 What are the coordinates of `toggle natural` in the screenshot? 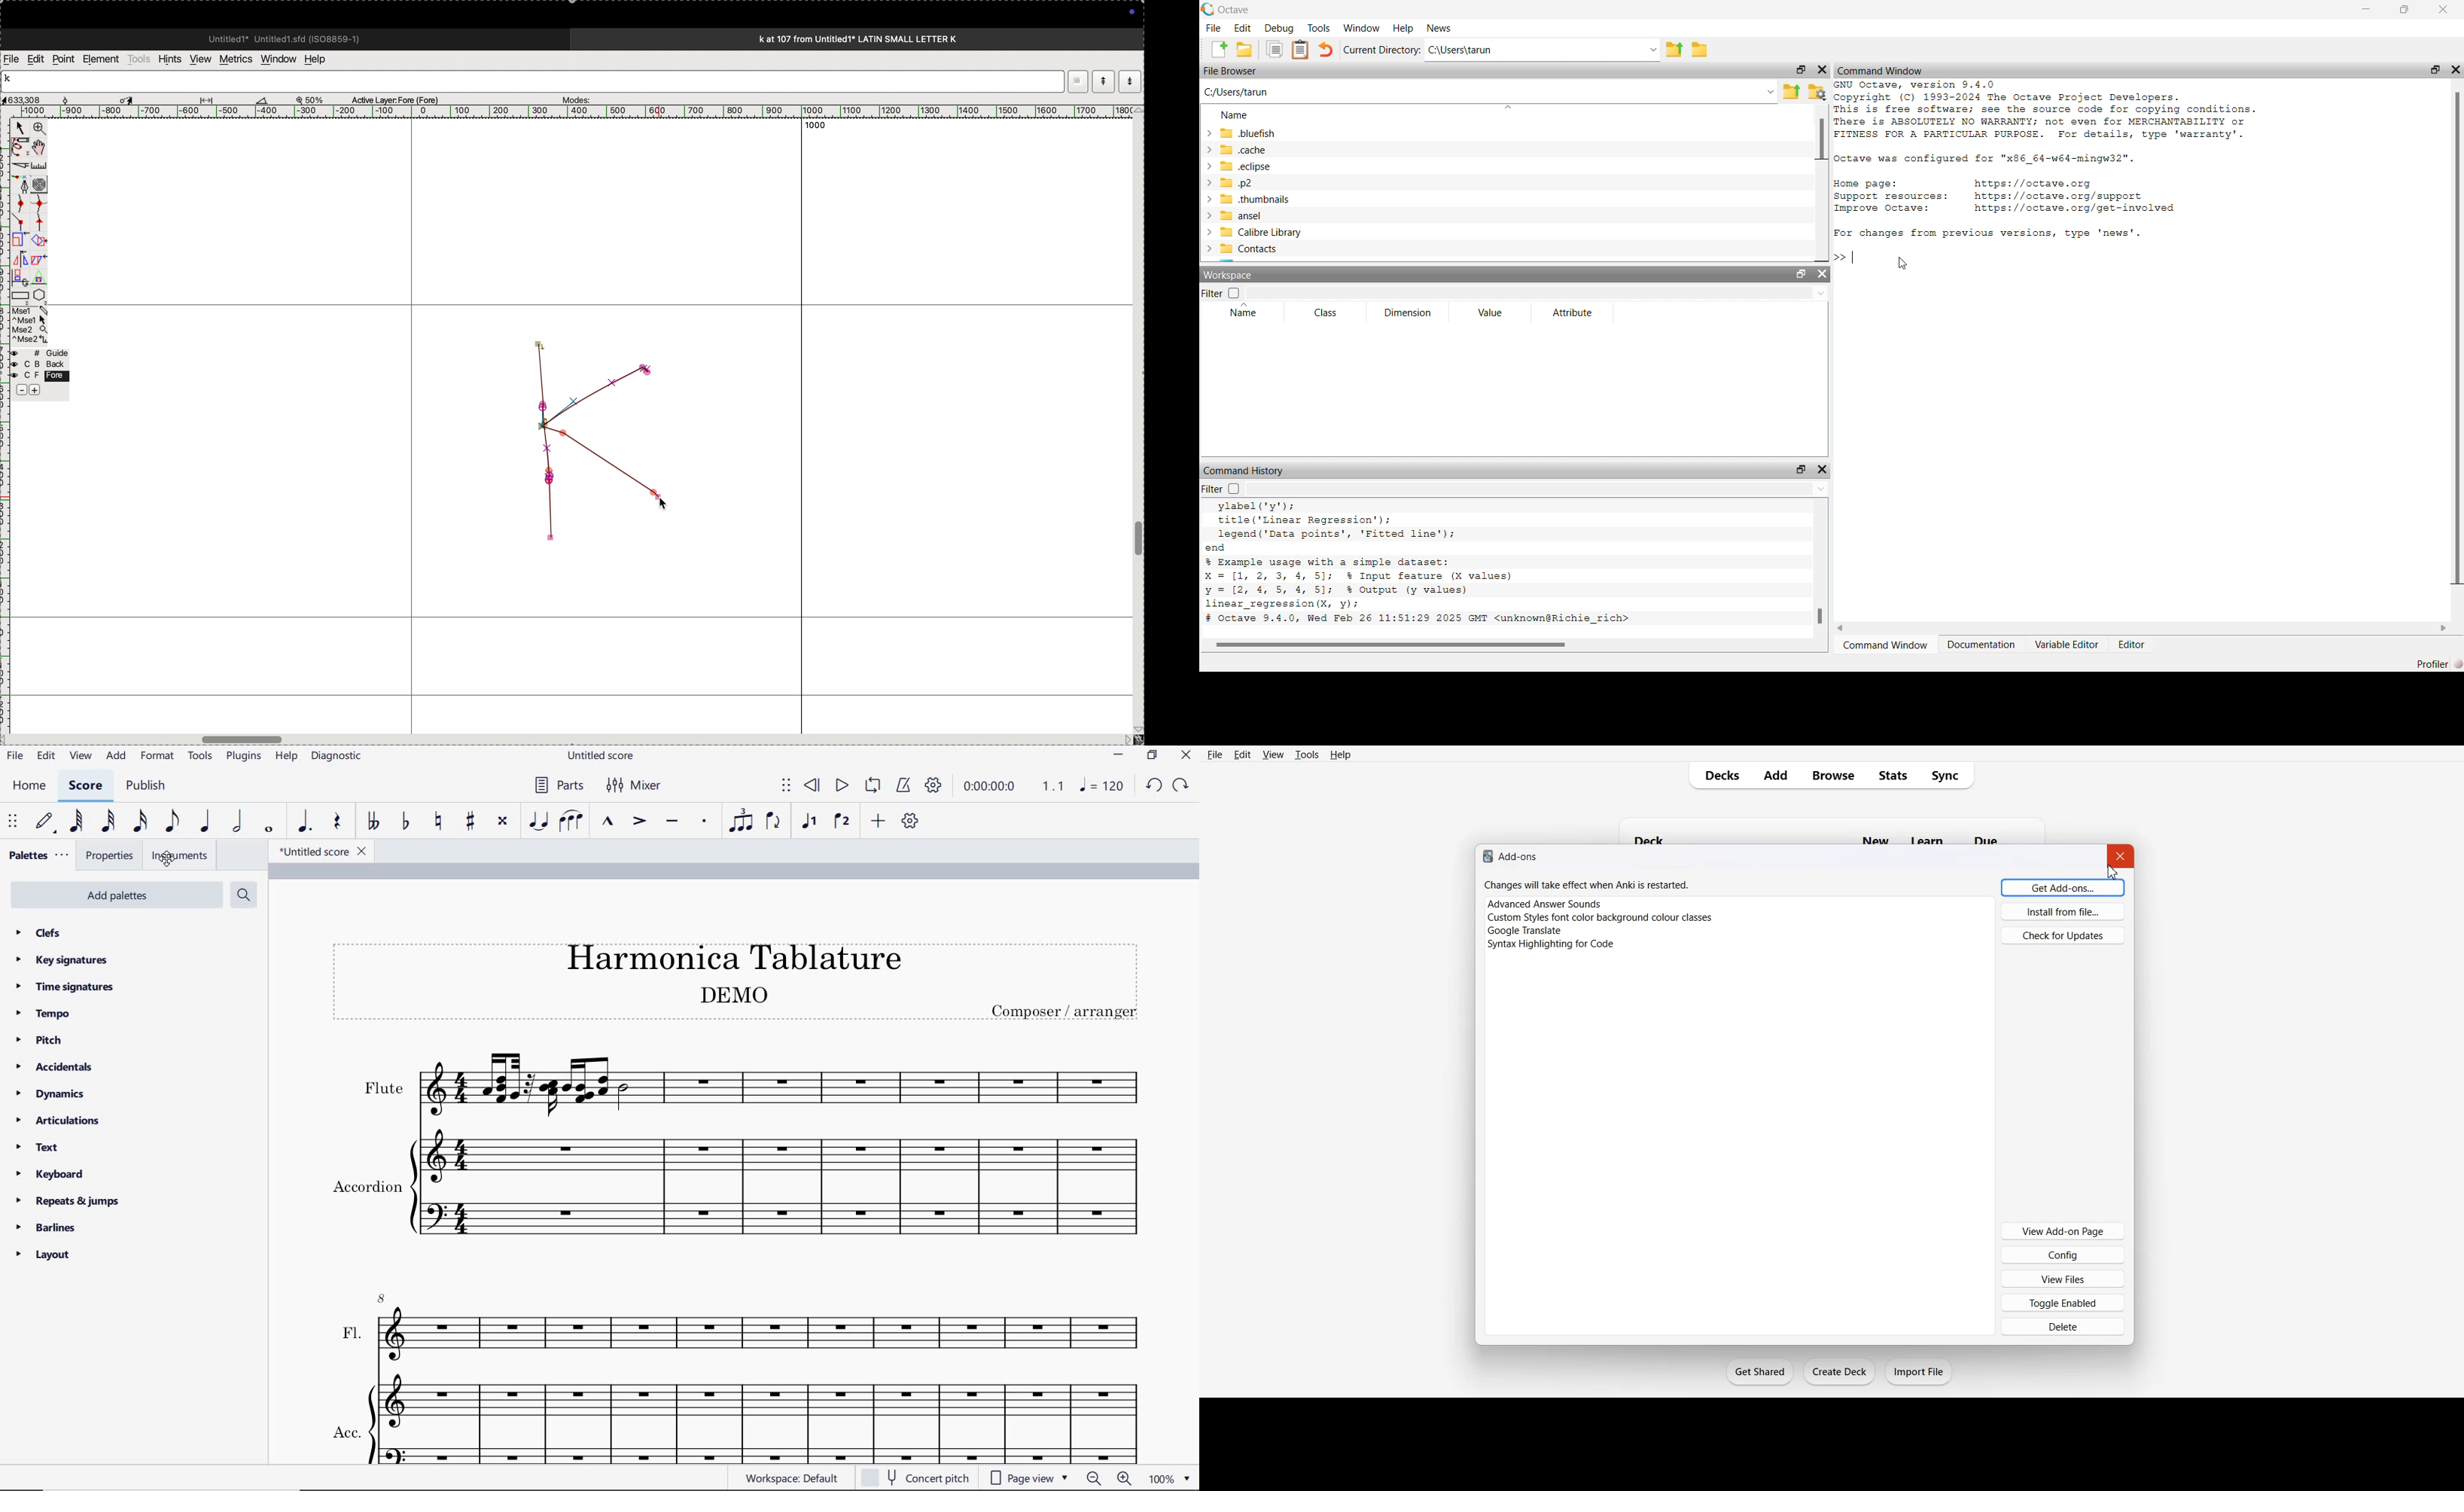 It's located at (437, 822).